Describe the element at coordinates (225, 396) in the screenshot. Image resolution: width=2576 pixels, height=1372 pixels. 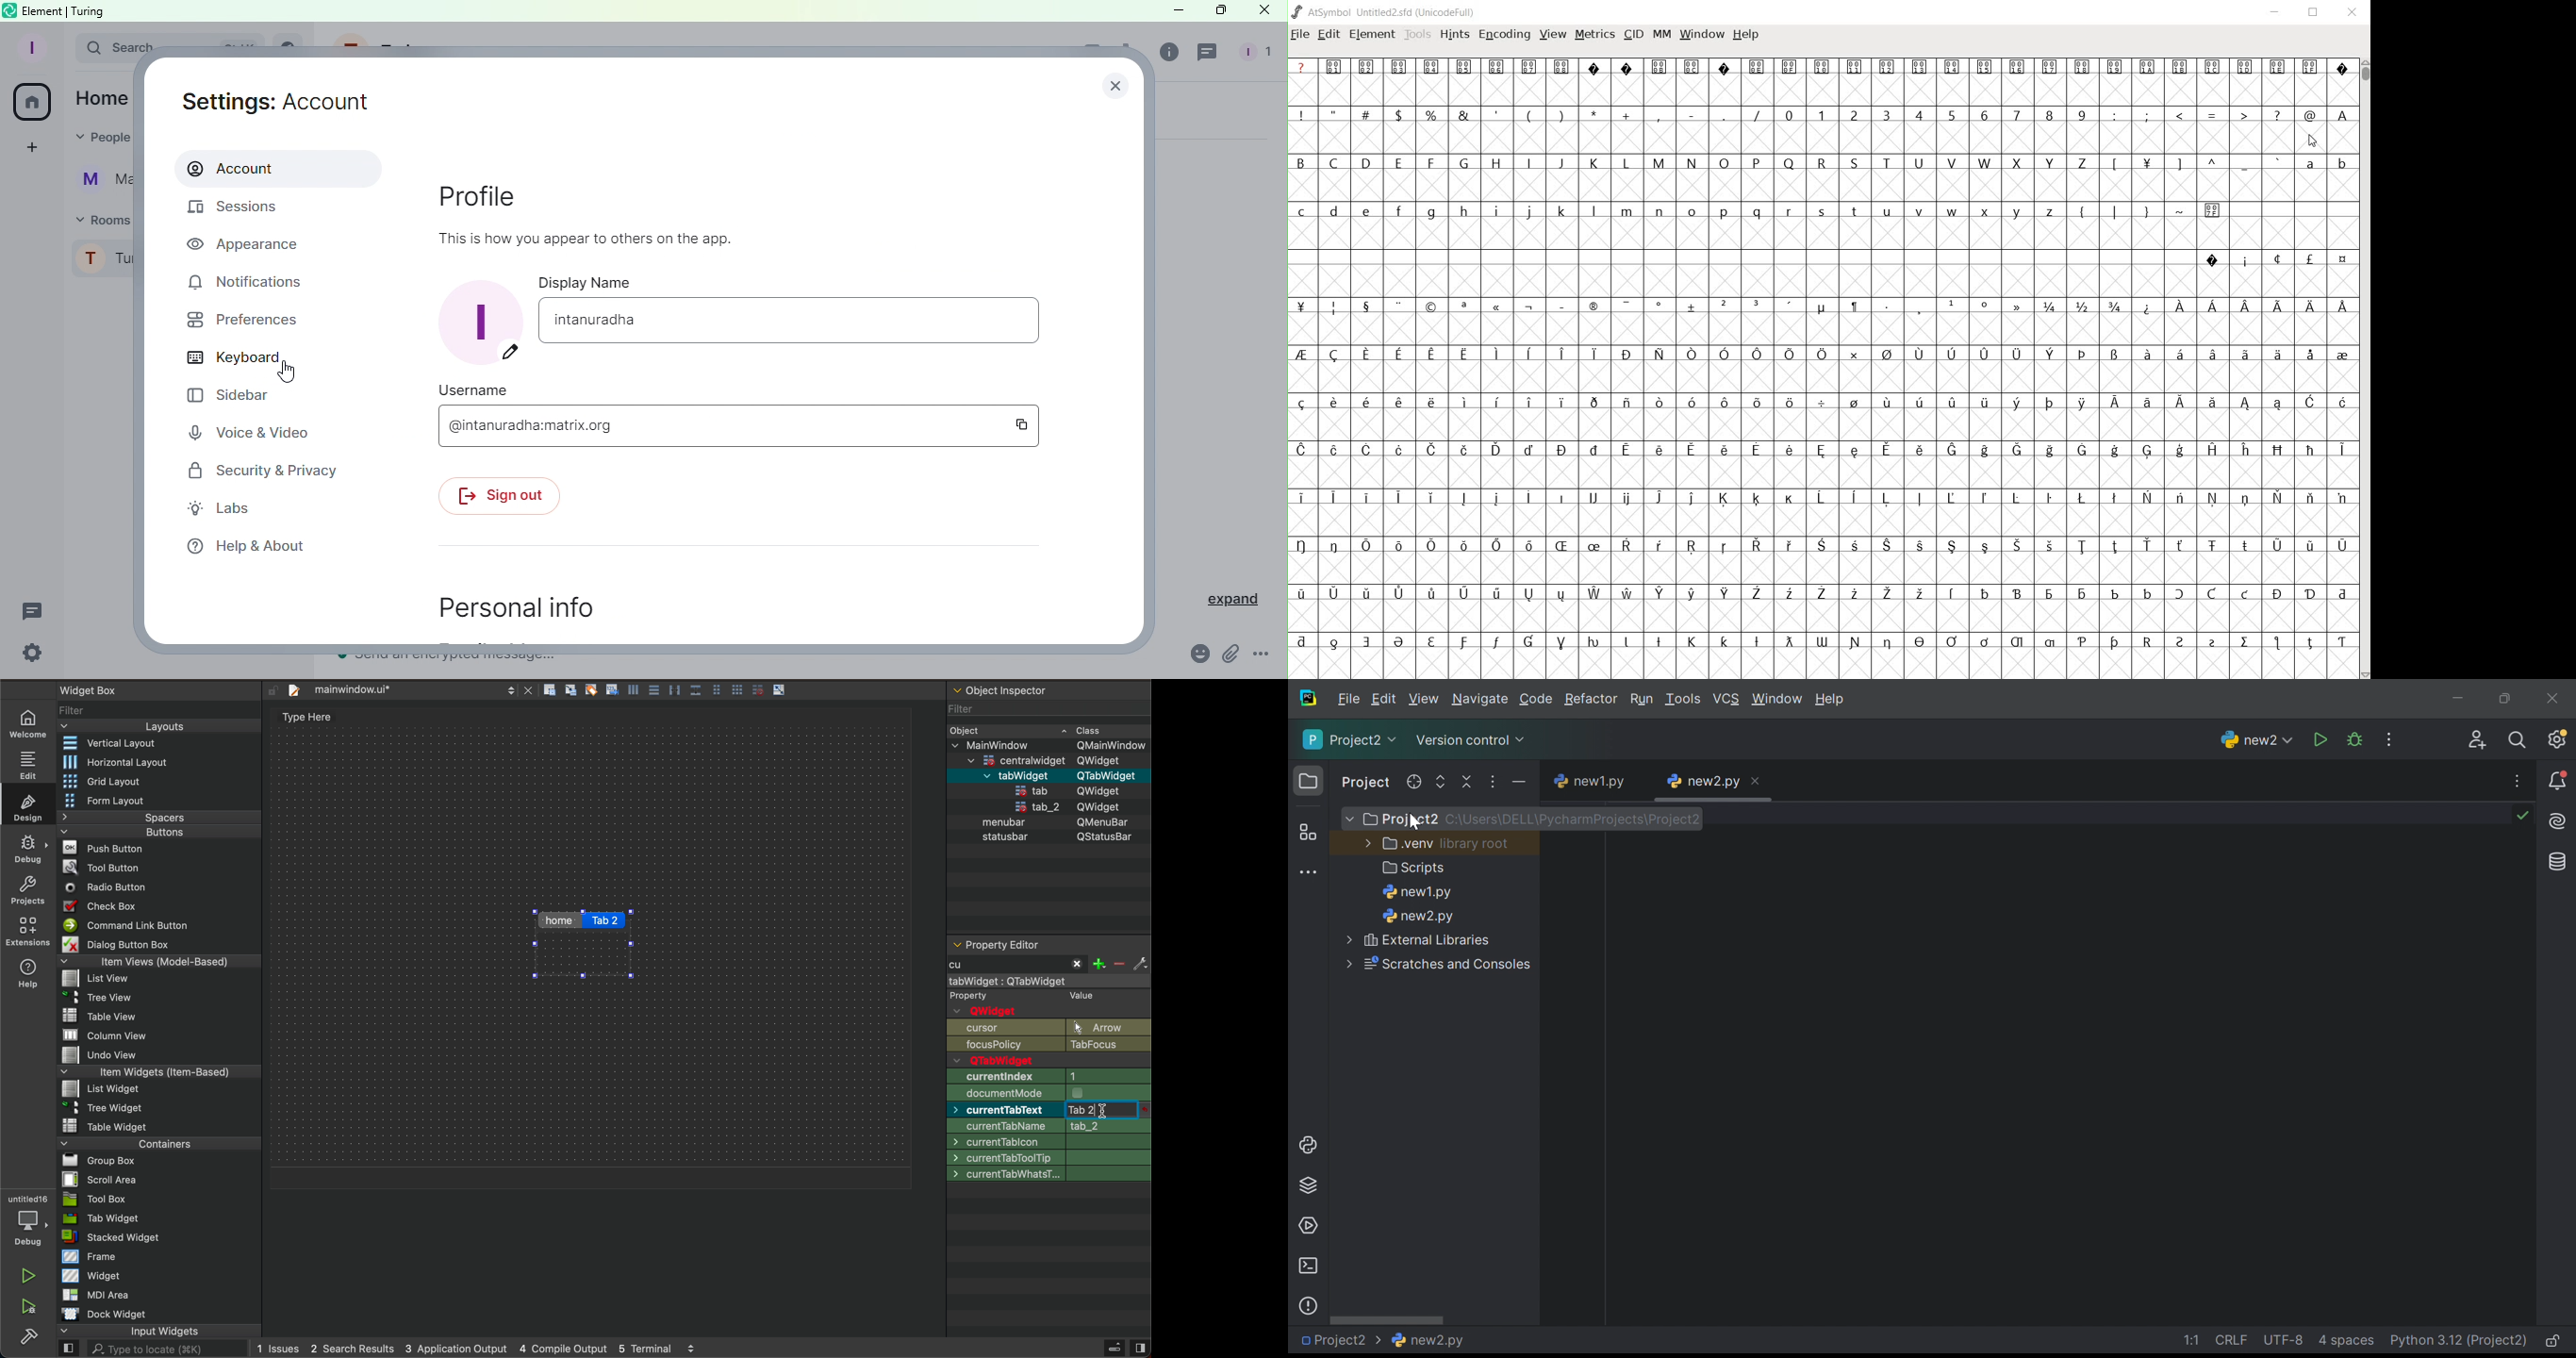
I see `Sidebar` at that location.